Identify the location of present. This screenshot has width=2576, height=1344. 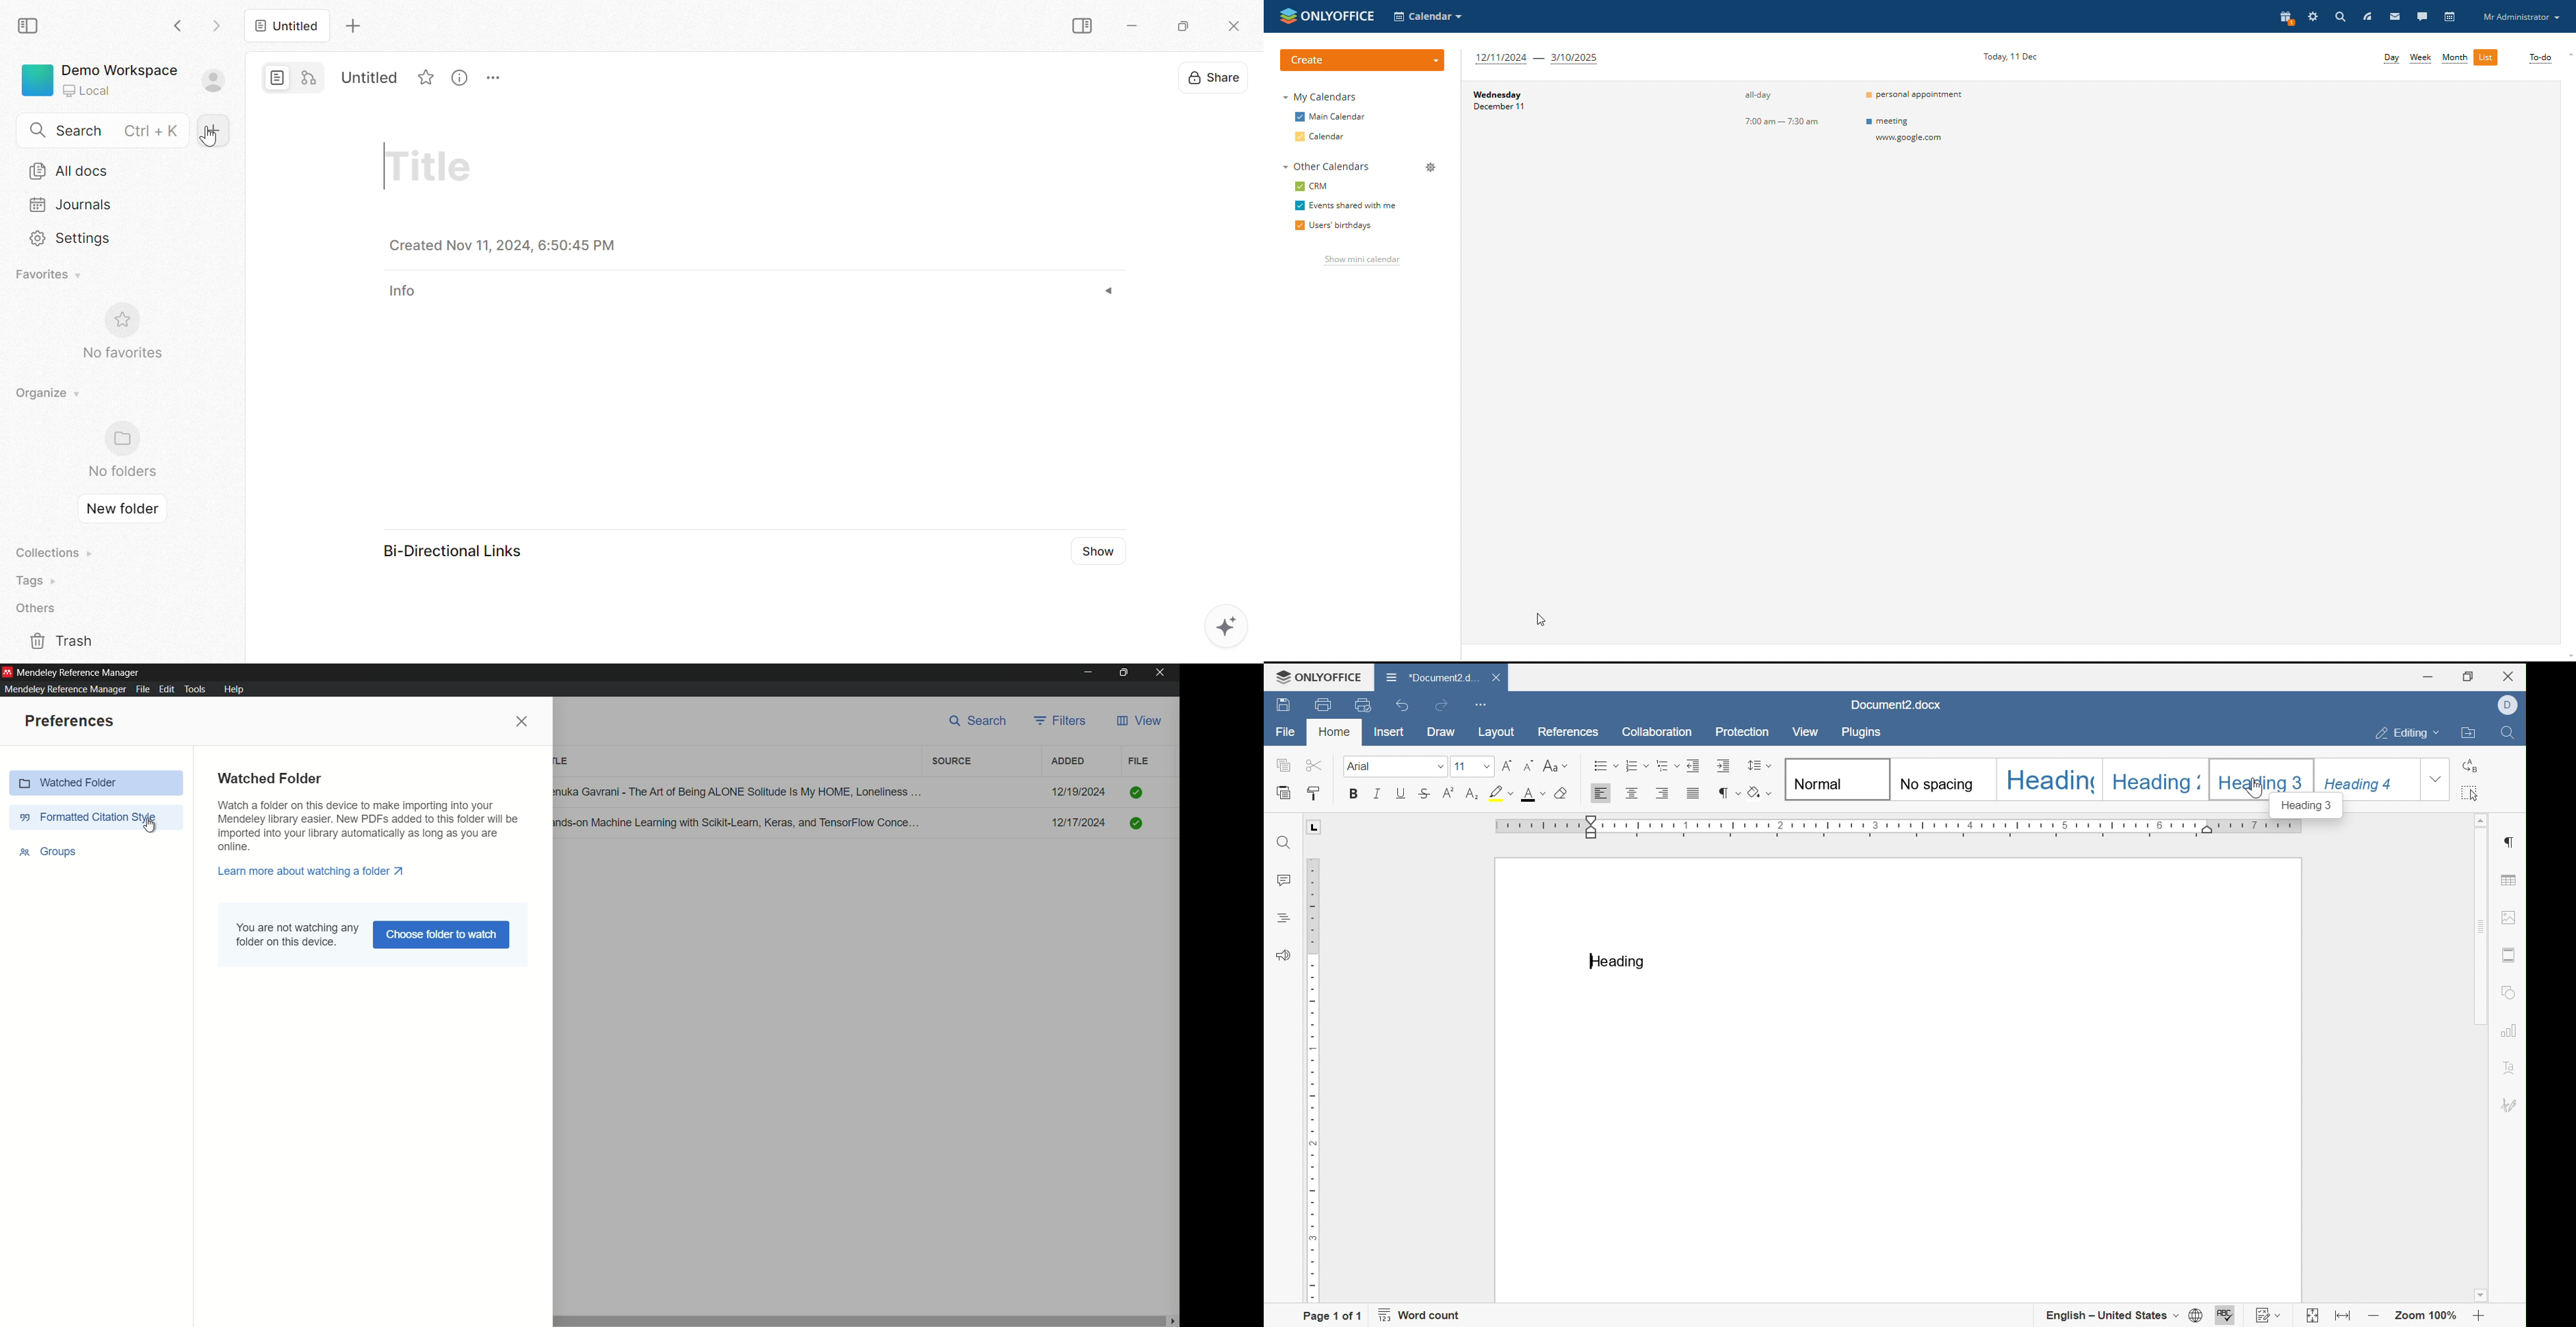
(2285, 18).